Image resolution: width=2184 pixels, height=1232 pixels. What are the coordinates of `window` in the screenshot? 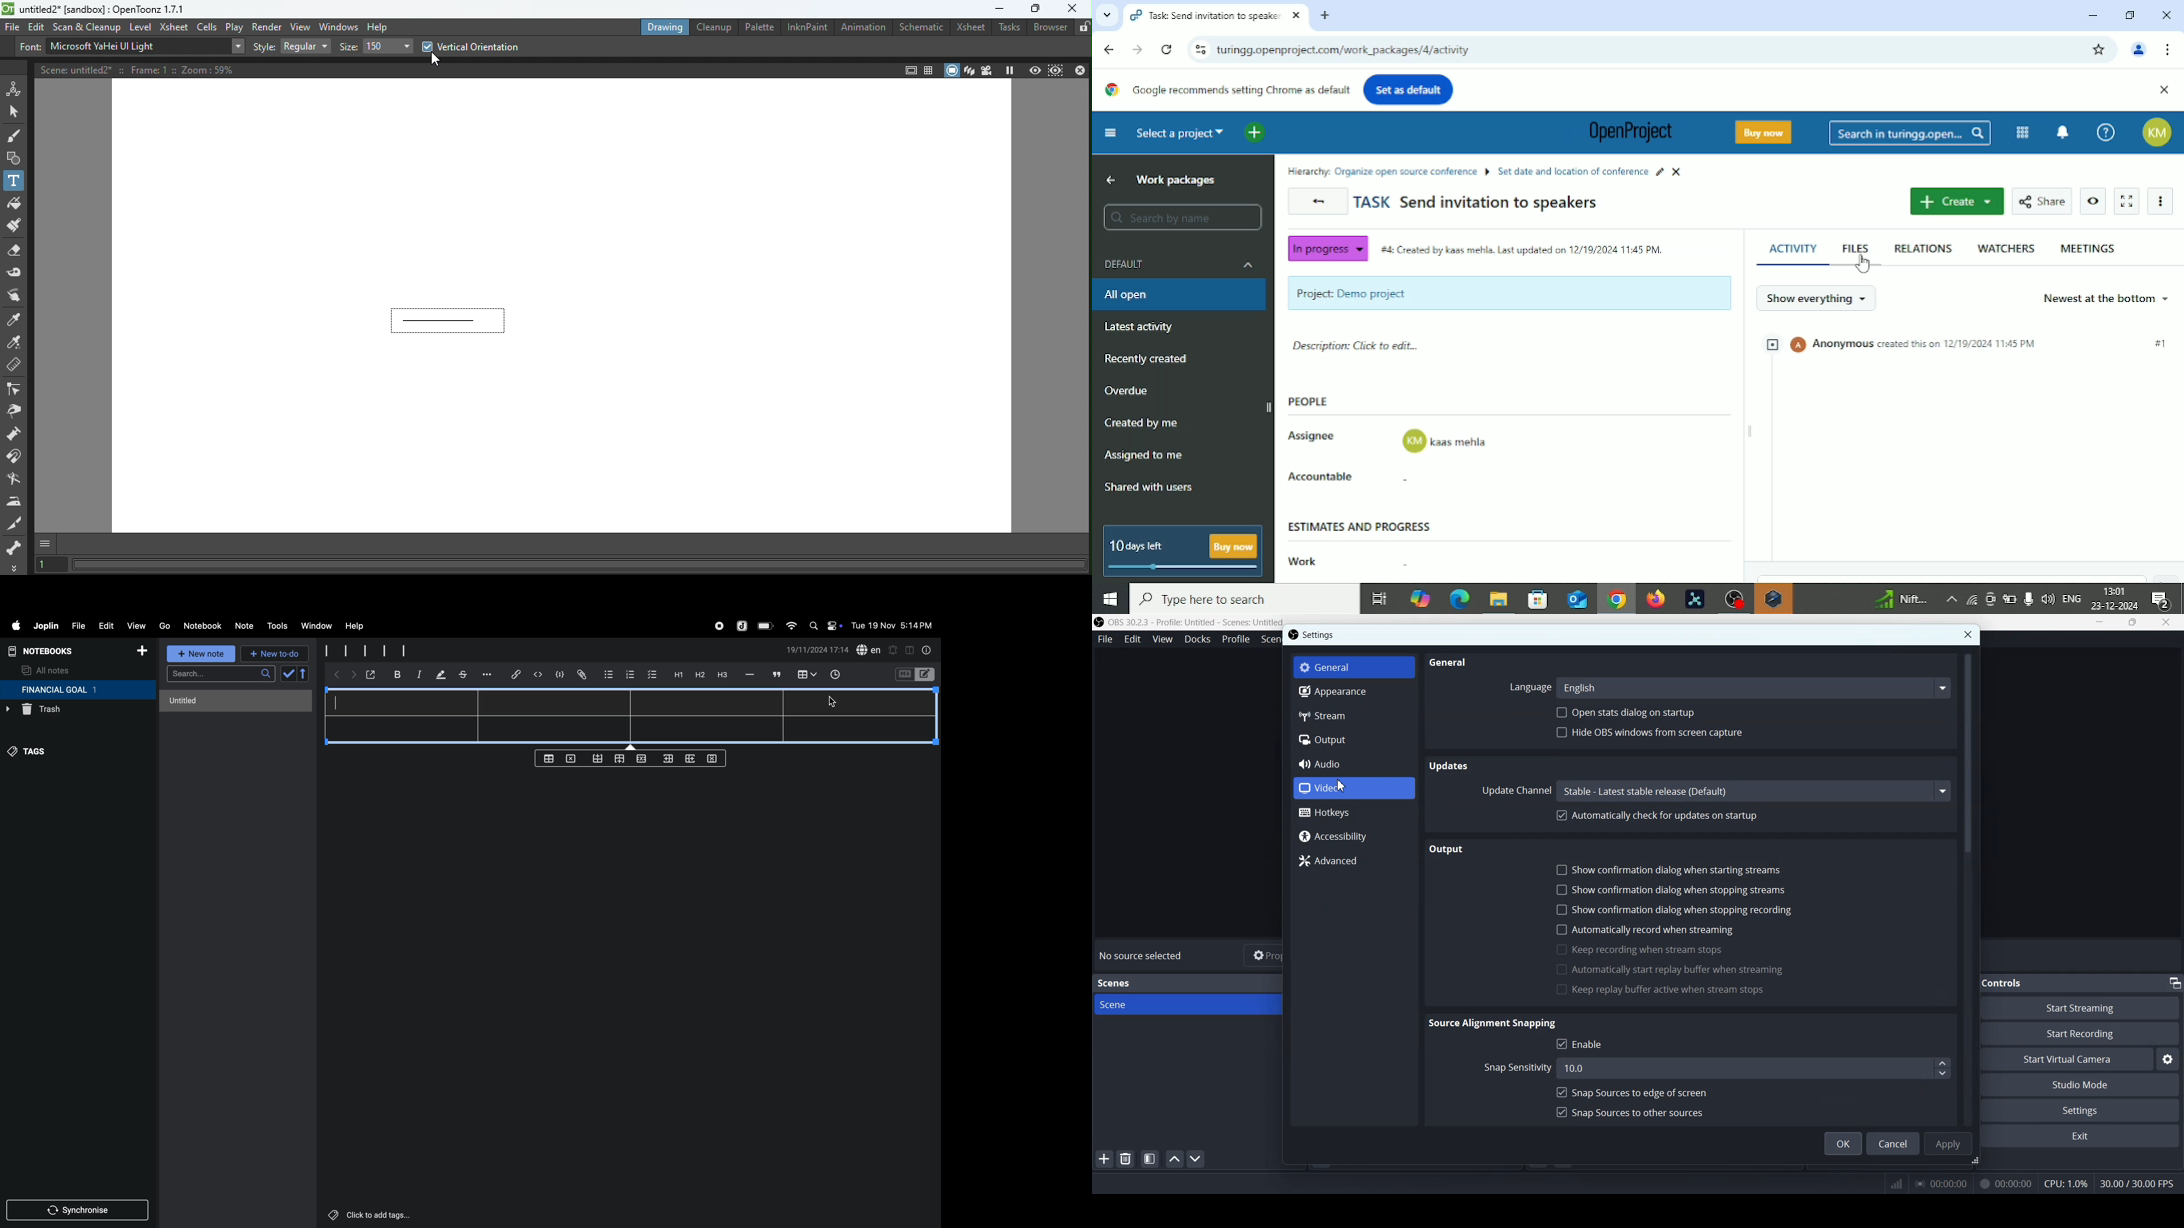 It's located at (316, 626).